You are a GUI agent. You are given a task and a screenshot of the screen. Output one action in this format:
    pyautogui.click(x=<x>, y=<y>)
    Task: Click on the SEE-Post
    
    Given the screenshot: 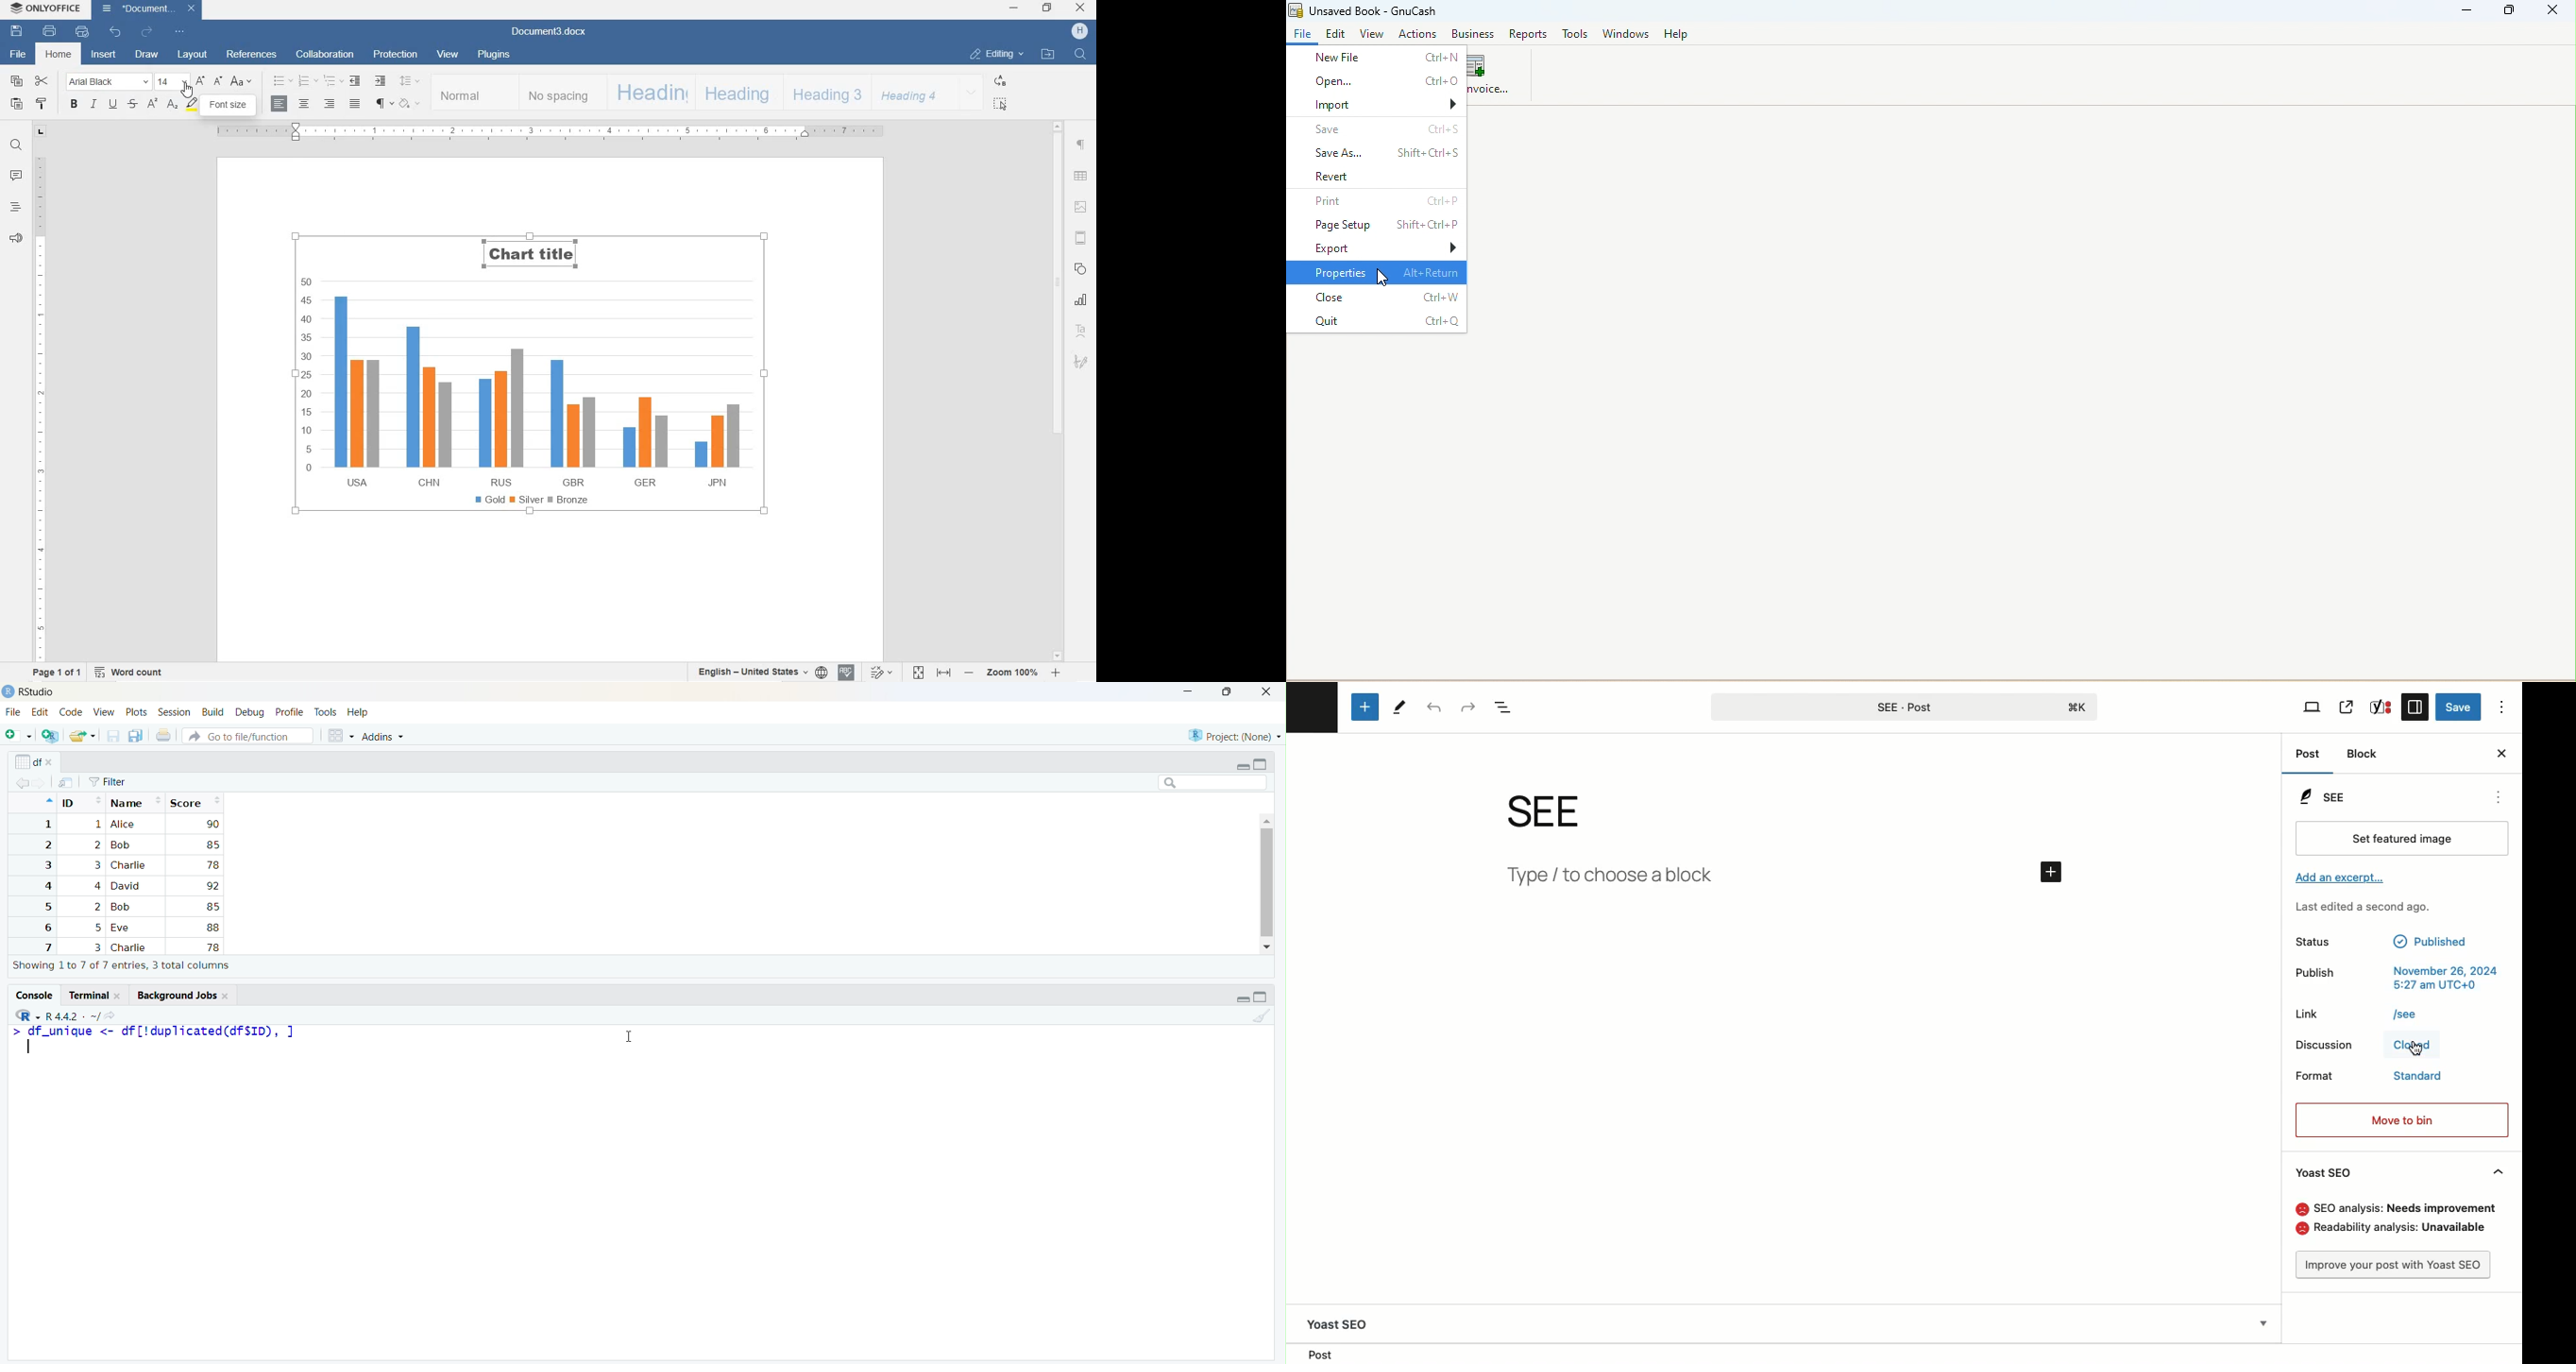 What is the action you would take?
    pyautogui.click(x=1902, y=705)
    